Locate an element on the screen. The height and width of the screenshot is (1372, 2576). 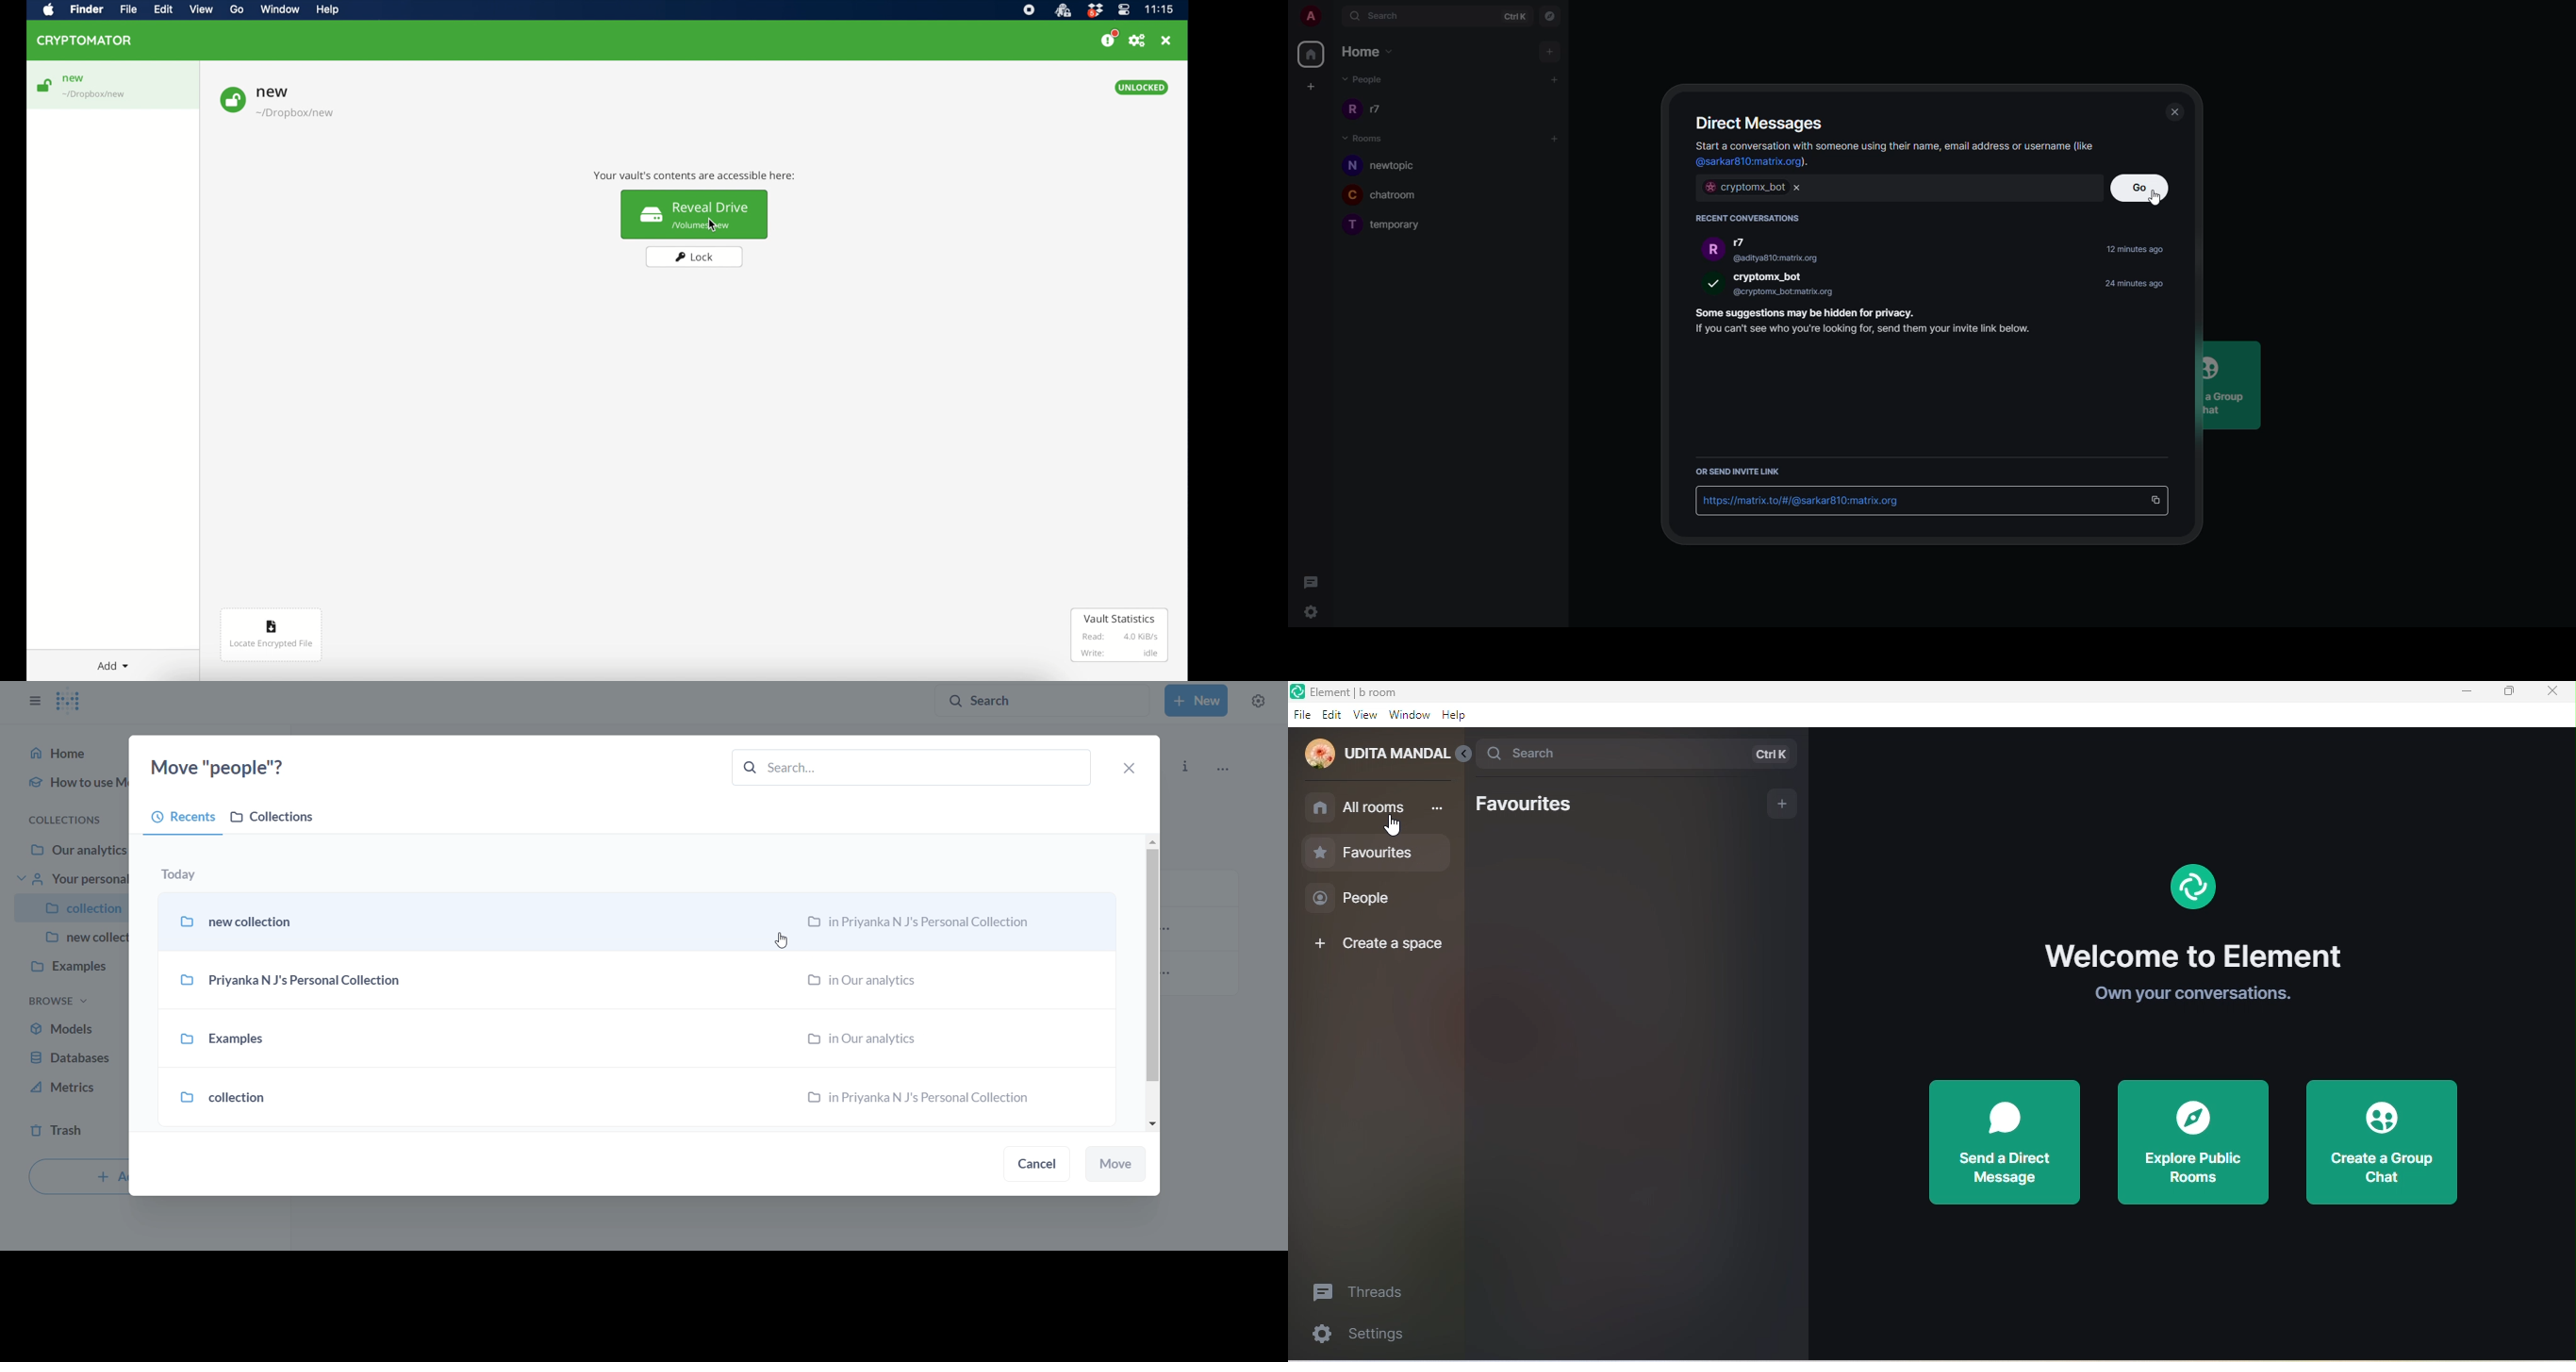
dropbox is located at coordinates (1095, 11).